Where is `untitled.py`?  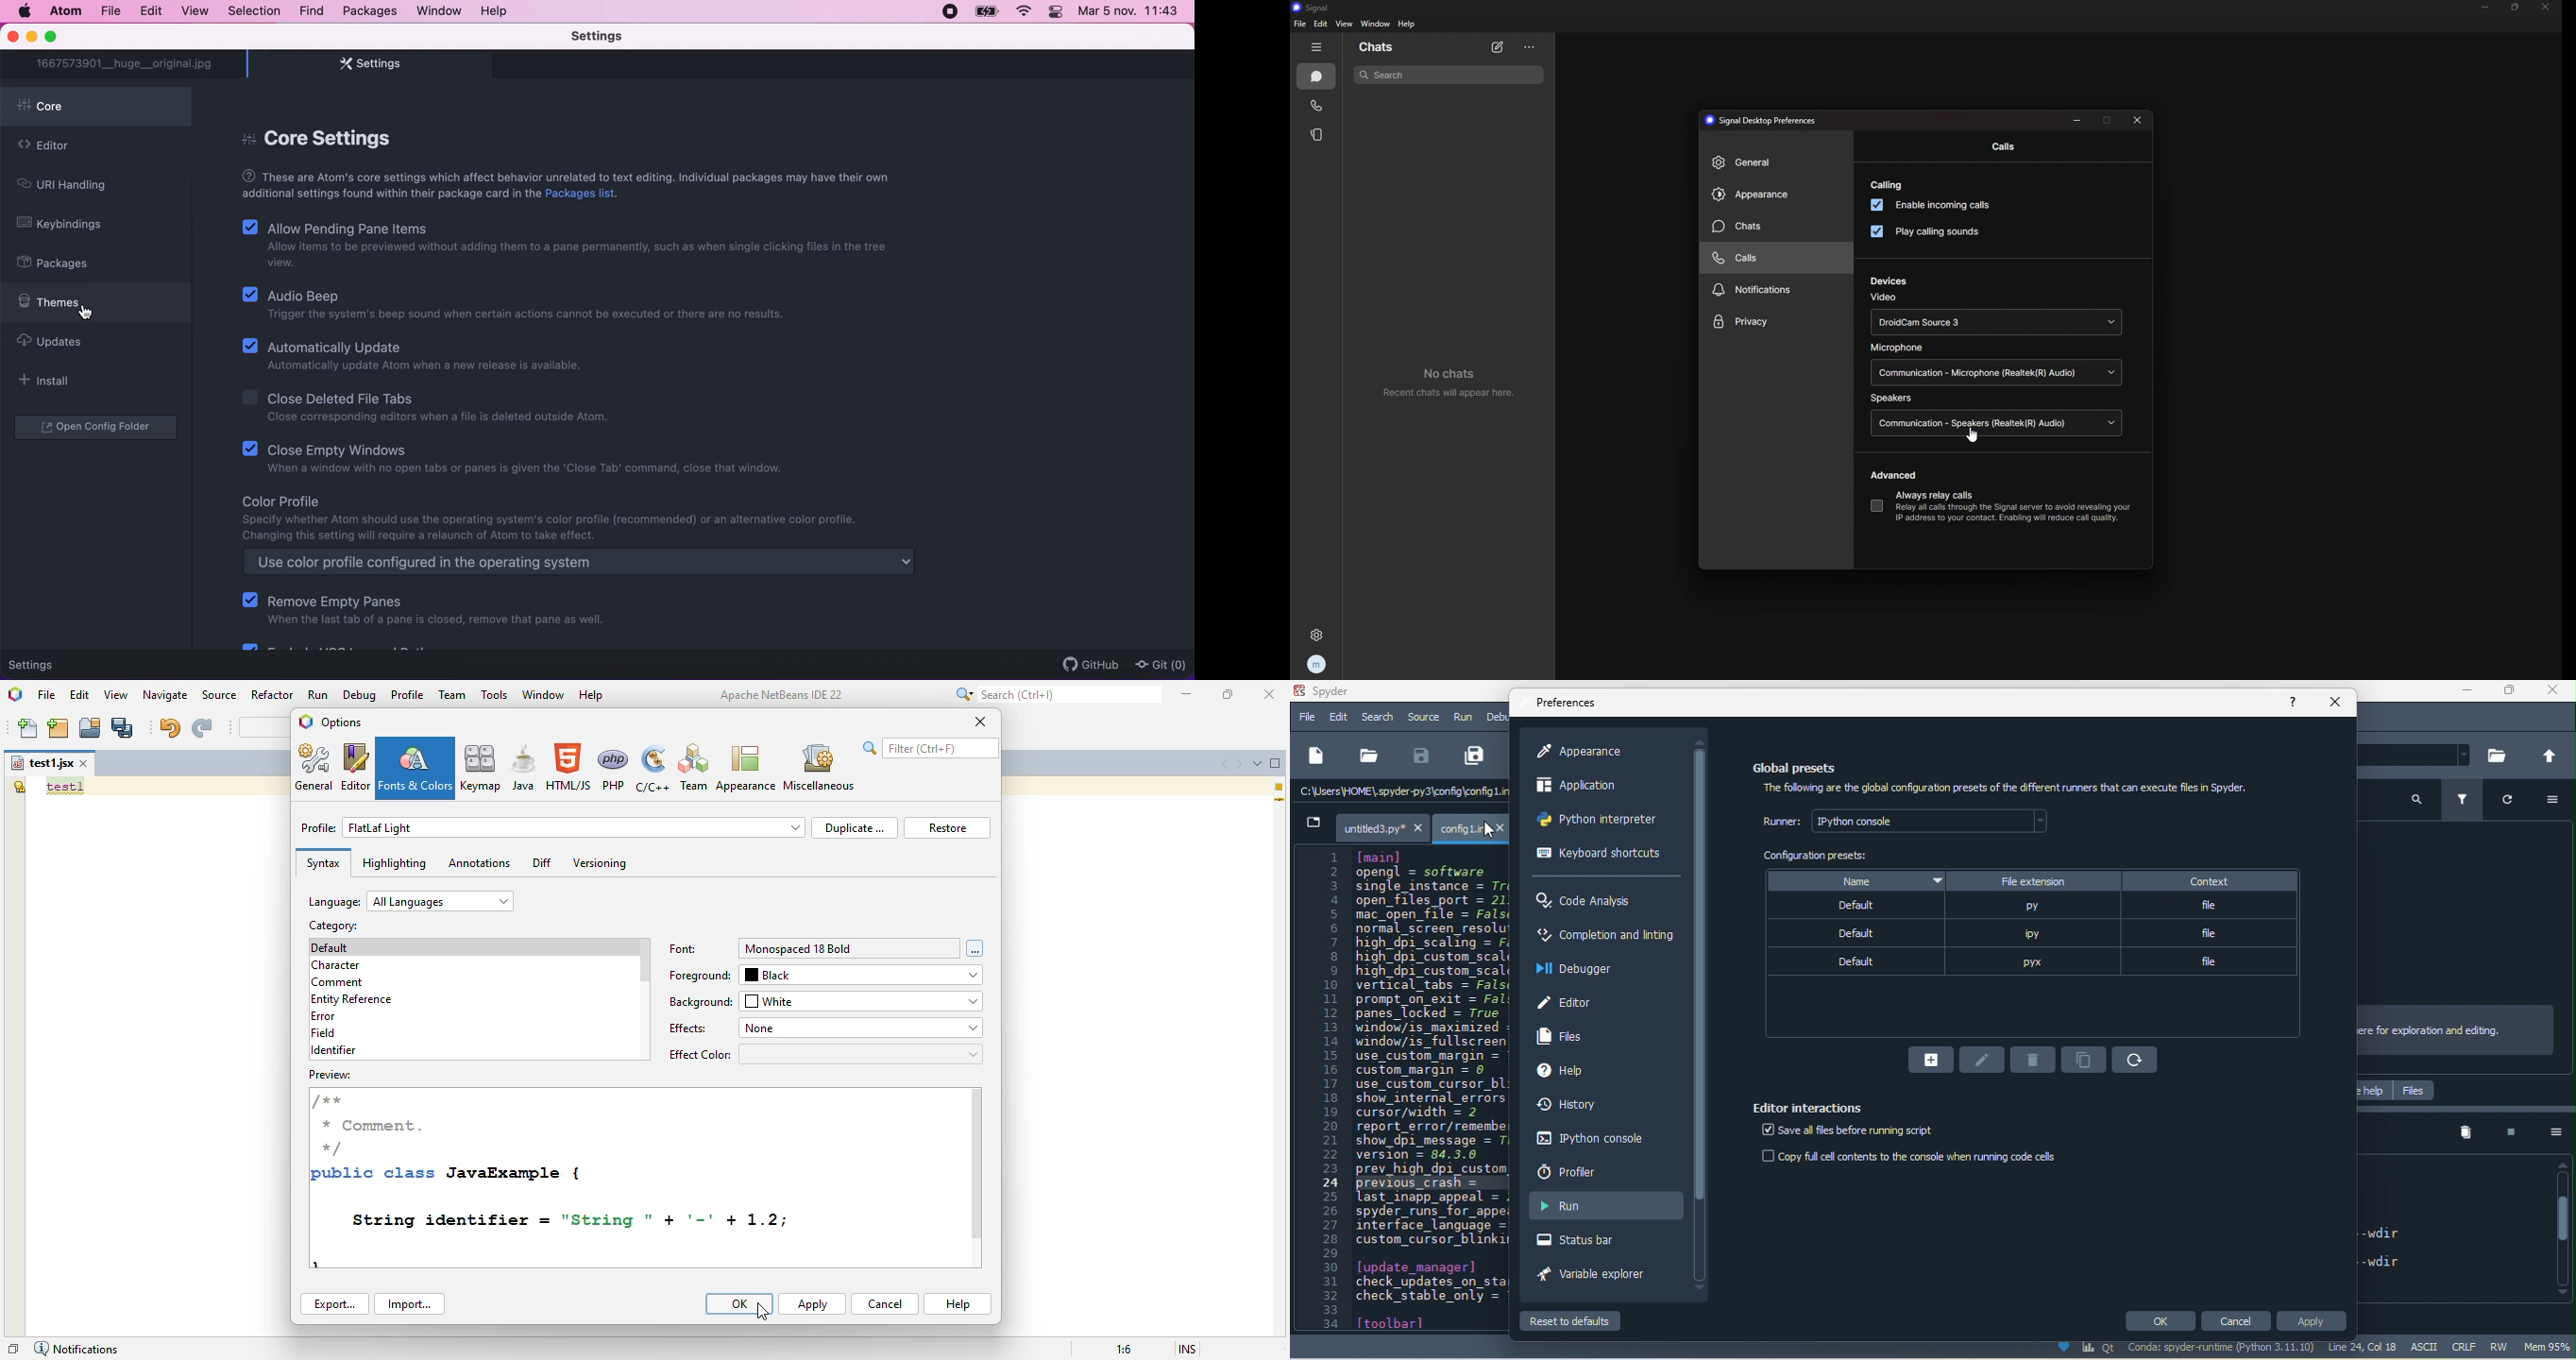
untitled.py is located at coordinates (1362, 826).